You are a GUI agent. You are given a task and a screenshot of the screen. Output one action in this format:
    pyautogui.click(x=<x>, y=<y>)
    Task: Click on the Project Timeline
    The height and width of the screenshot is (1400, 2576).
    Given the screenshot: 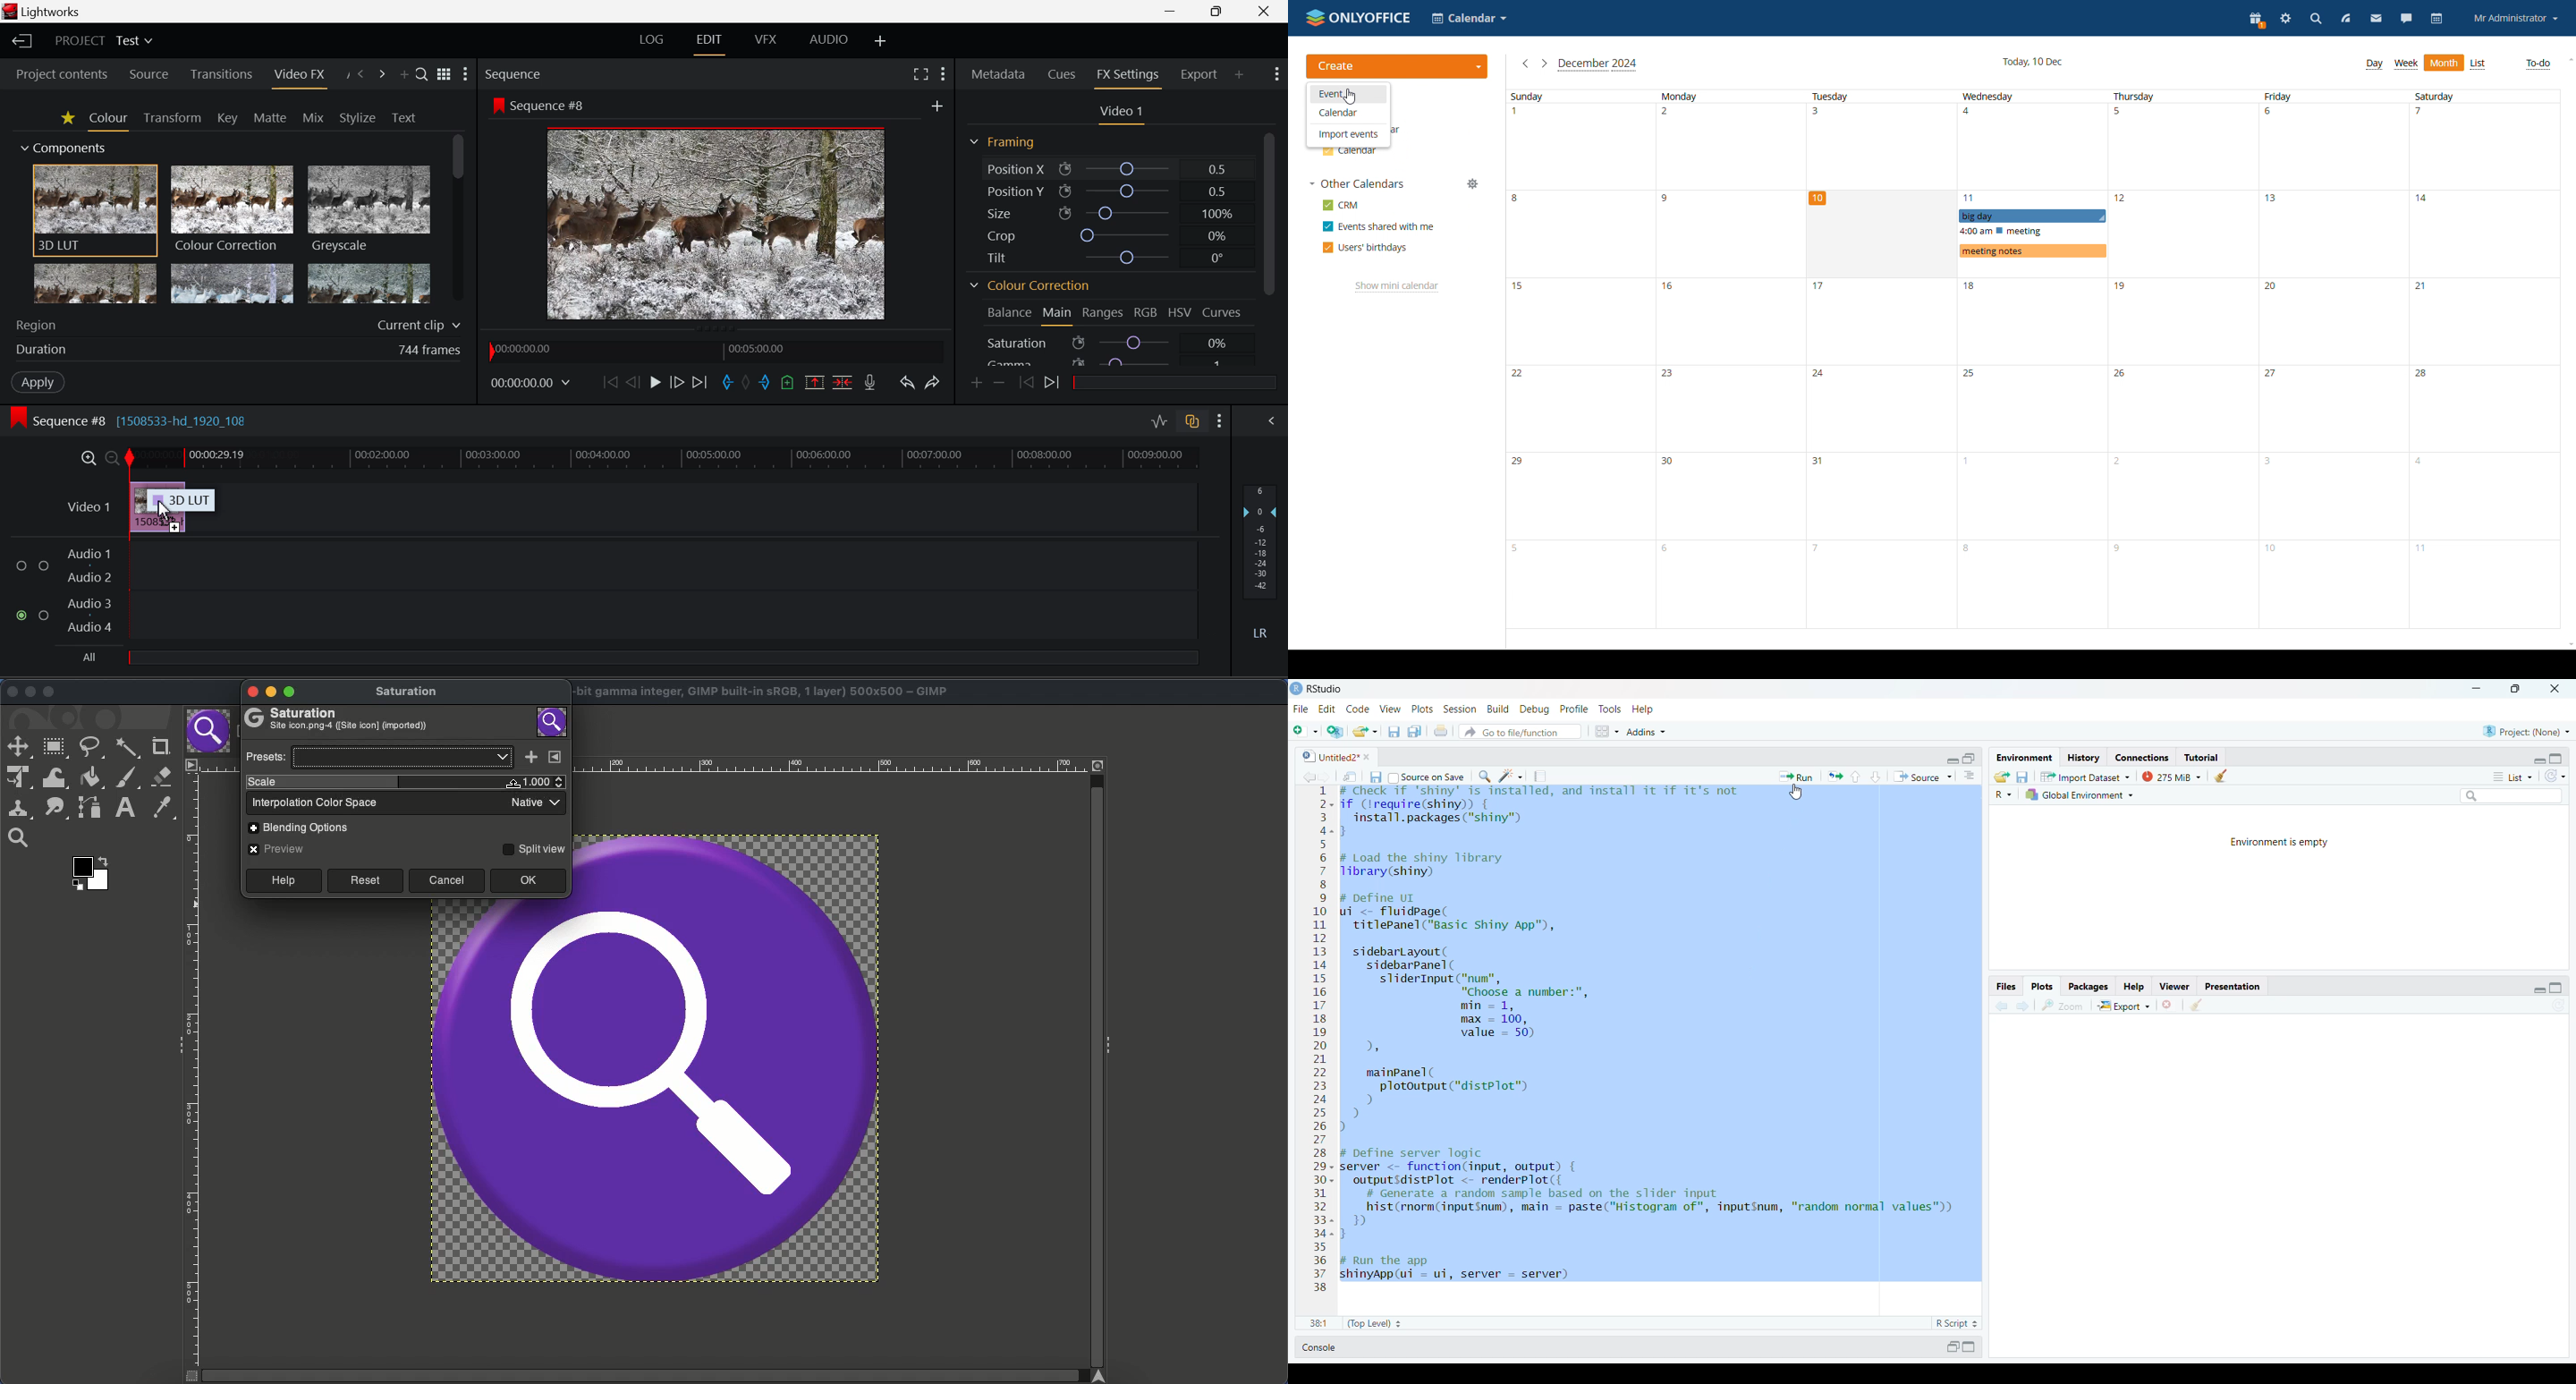 What is the action you would take?
    pyautogui.click(x=665, y=460)
    